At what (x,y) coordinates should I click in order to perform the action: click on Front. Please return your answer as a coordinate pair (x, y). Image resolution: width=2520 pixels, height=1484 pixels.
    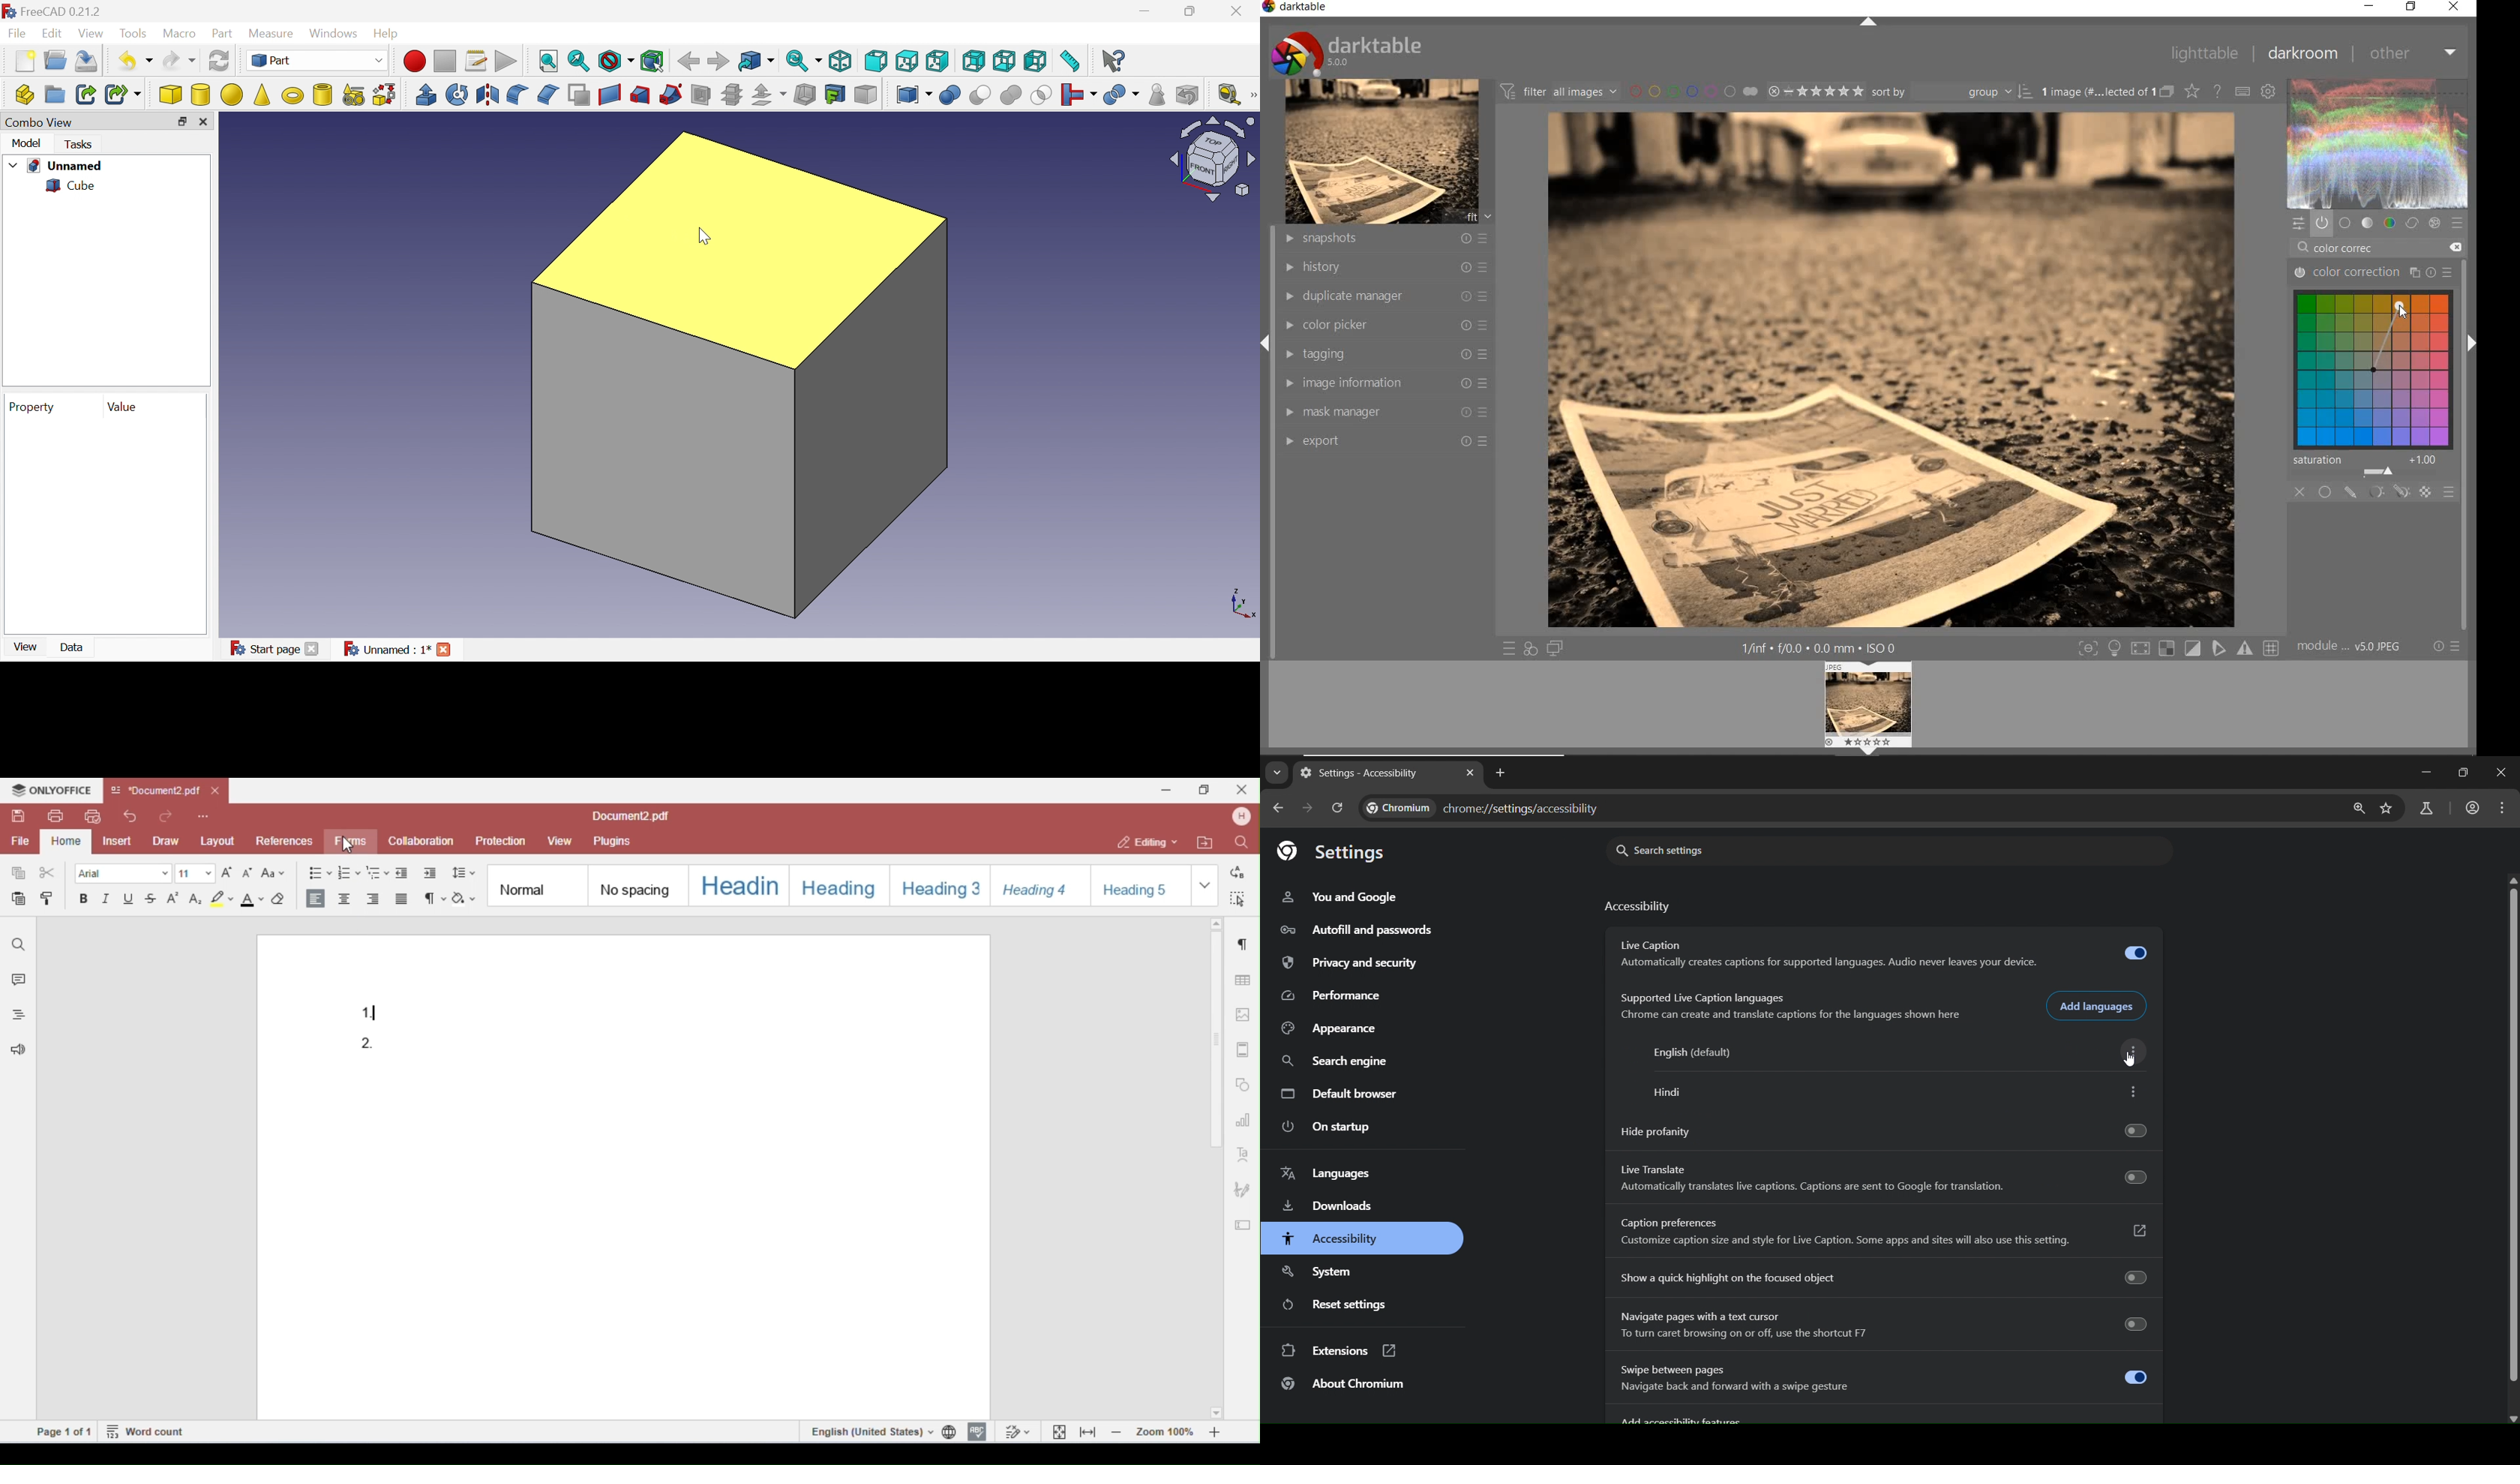
    Looking at the image, I should click on (876, 62).